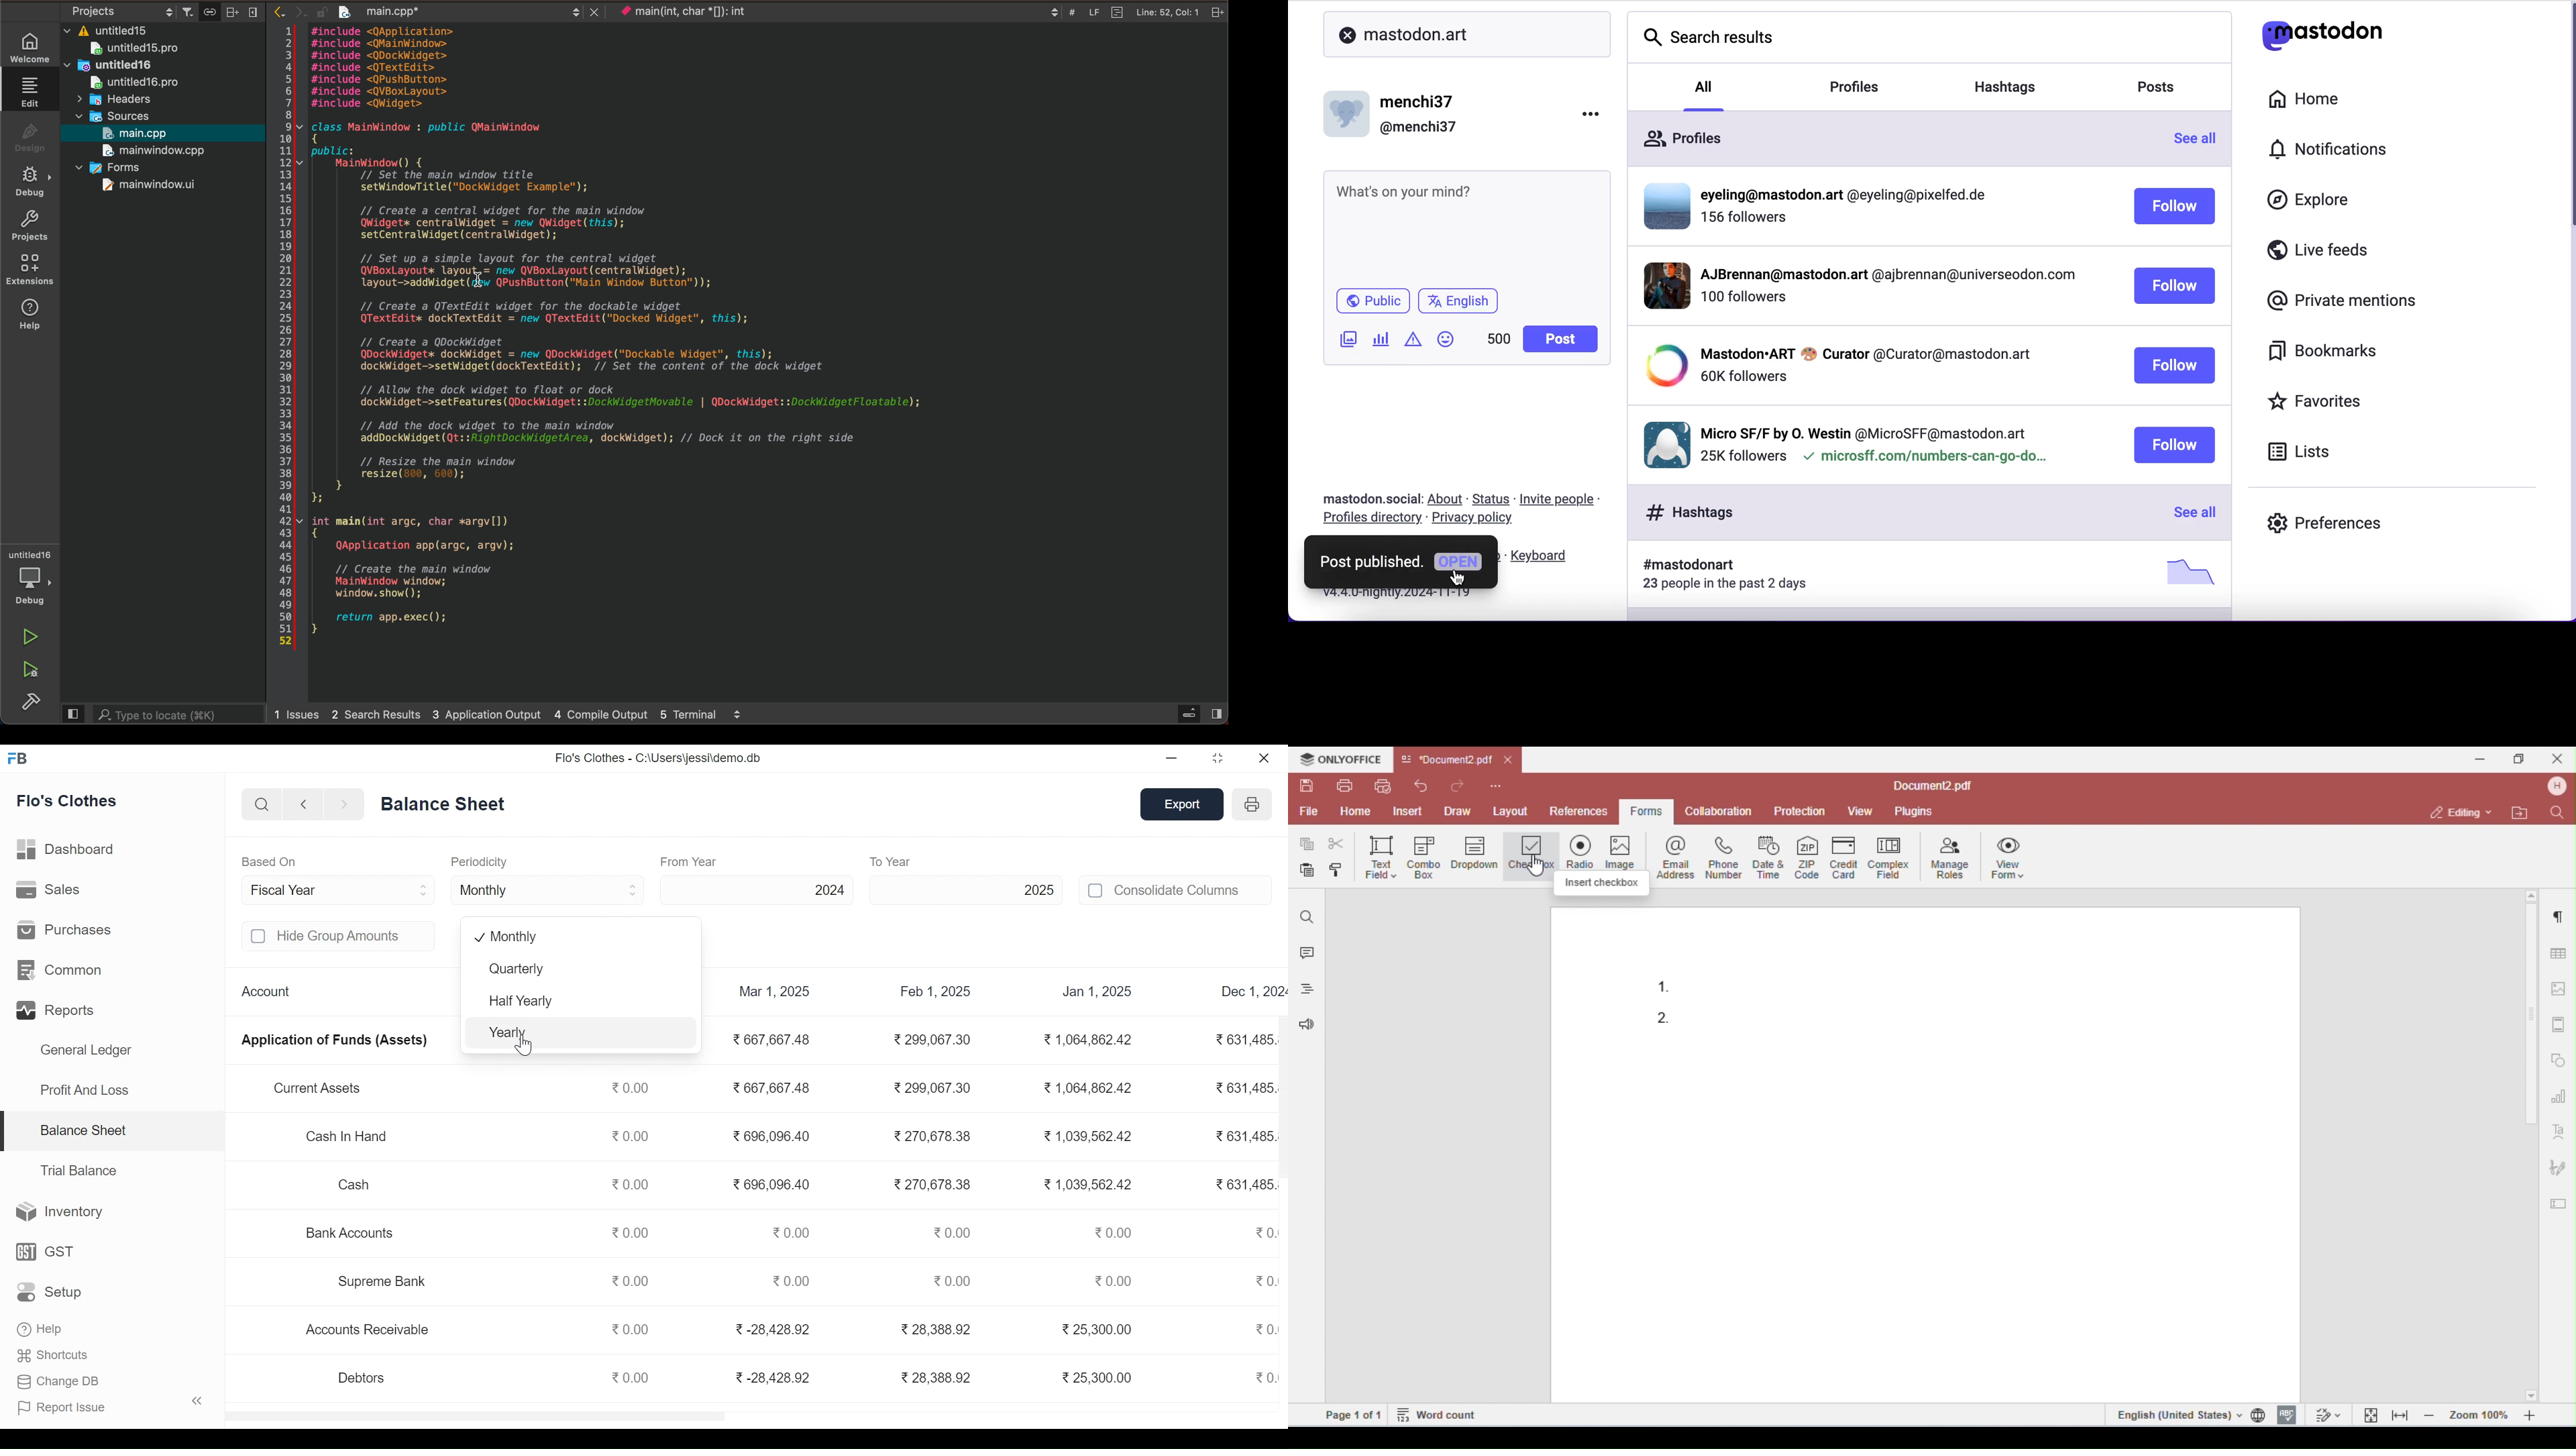 The width and height of the screenshot is (2576, 1456). What do you see at coordinates (64, 928) in the screenshot?
I see `Purchases ` at bounding box center [64, 928].